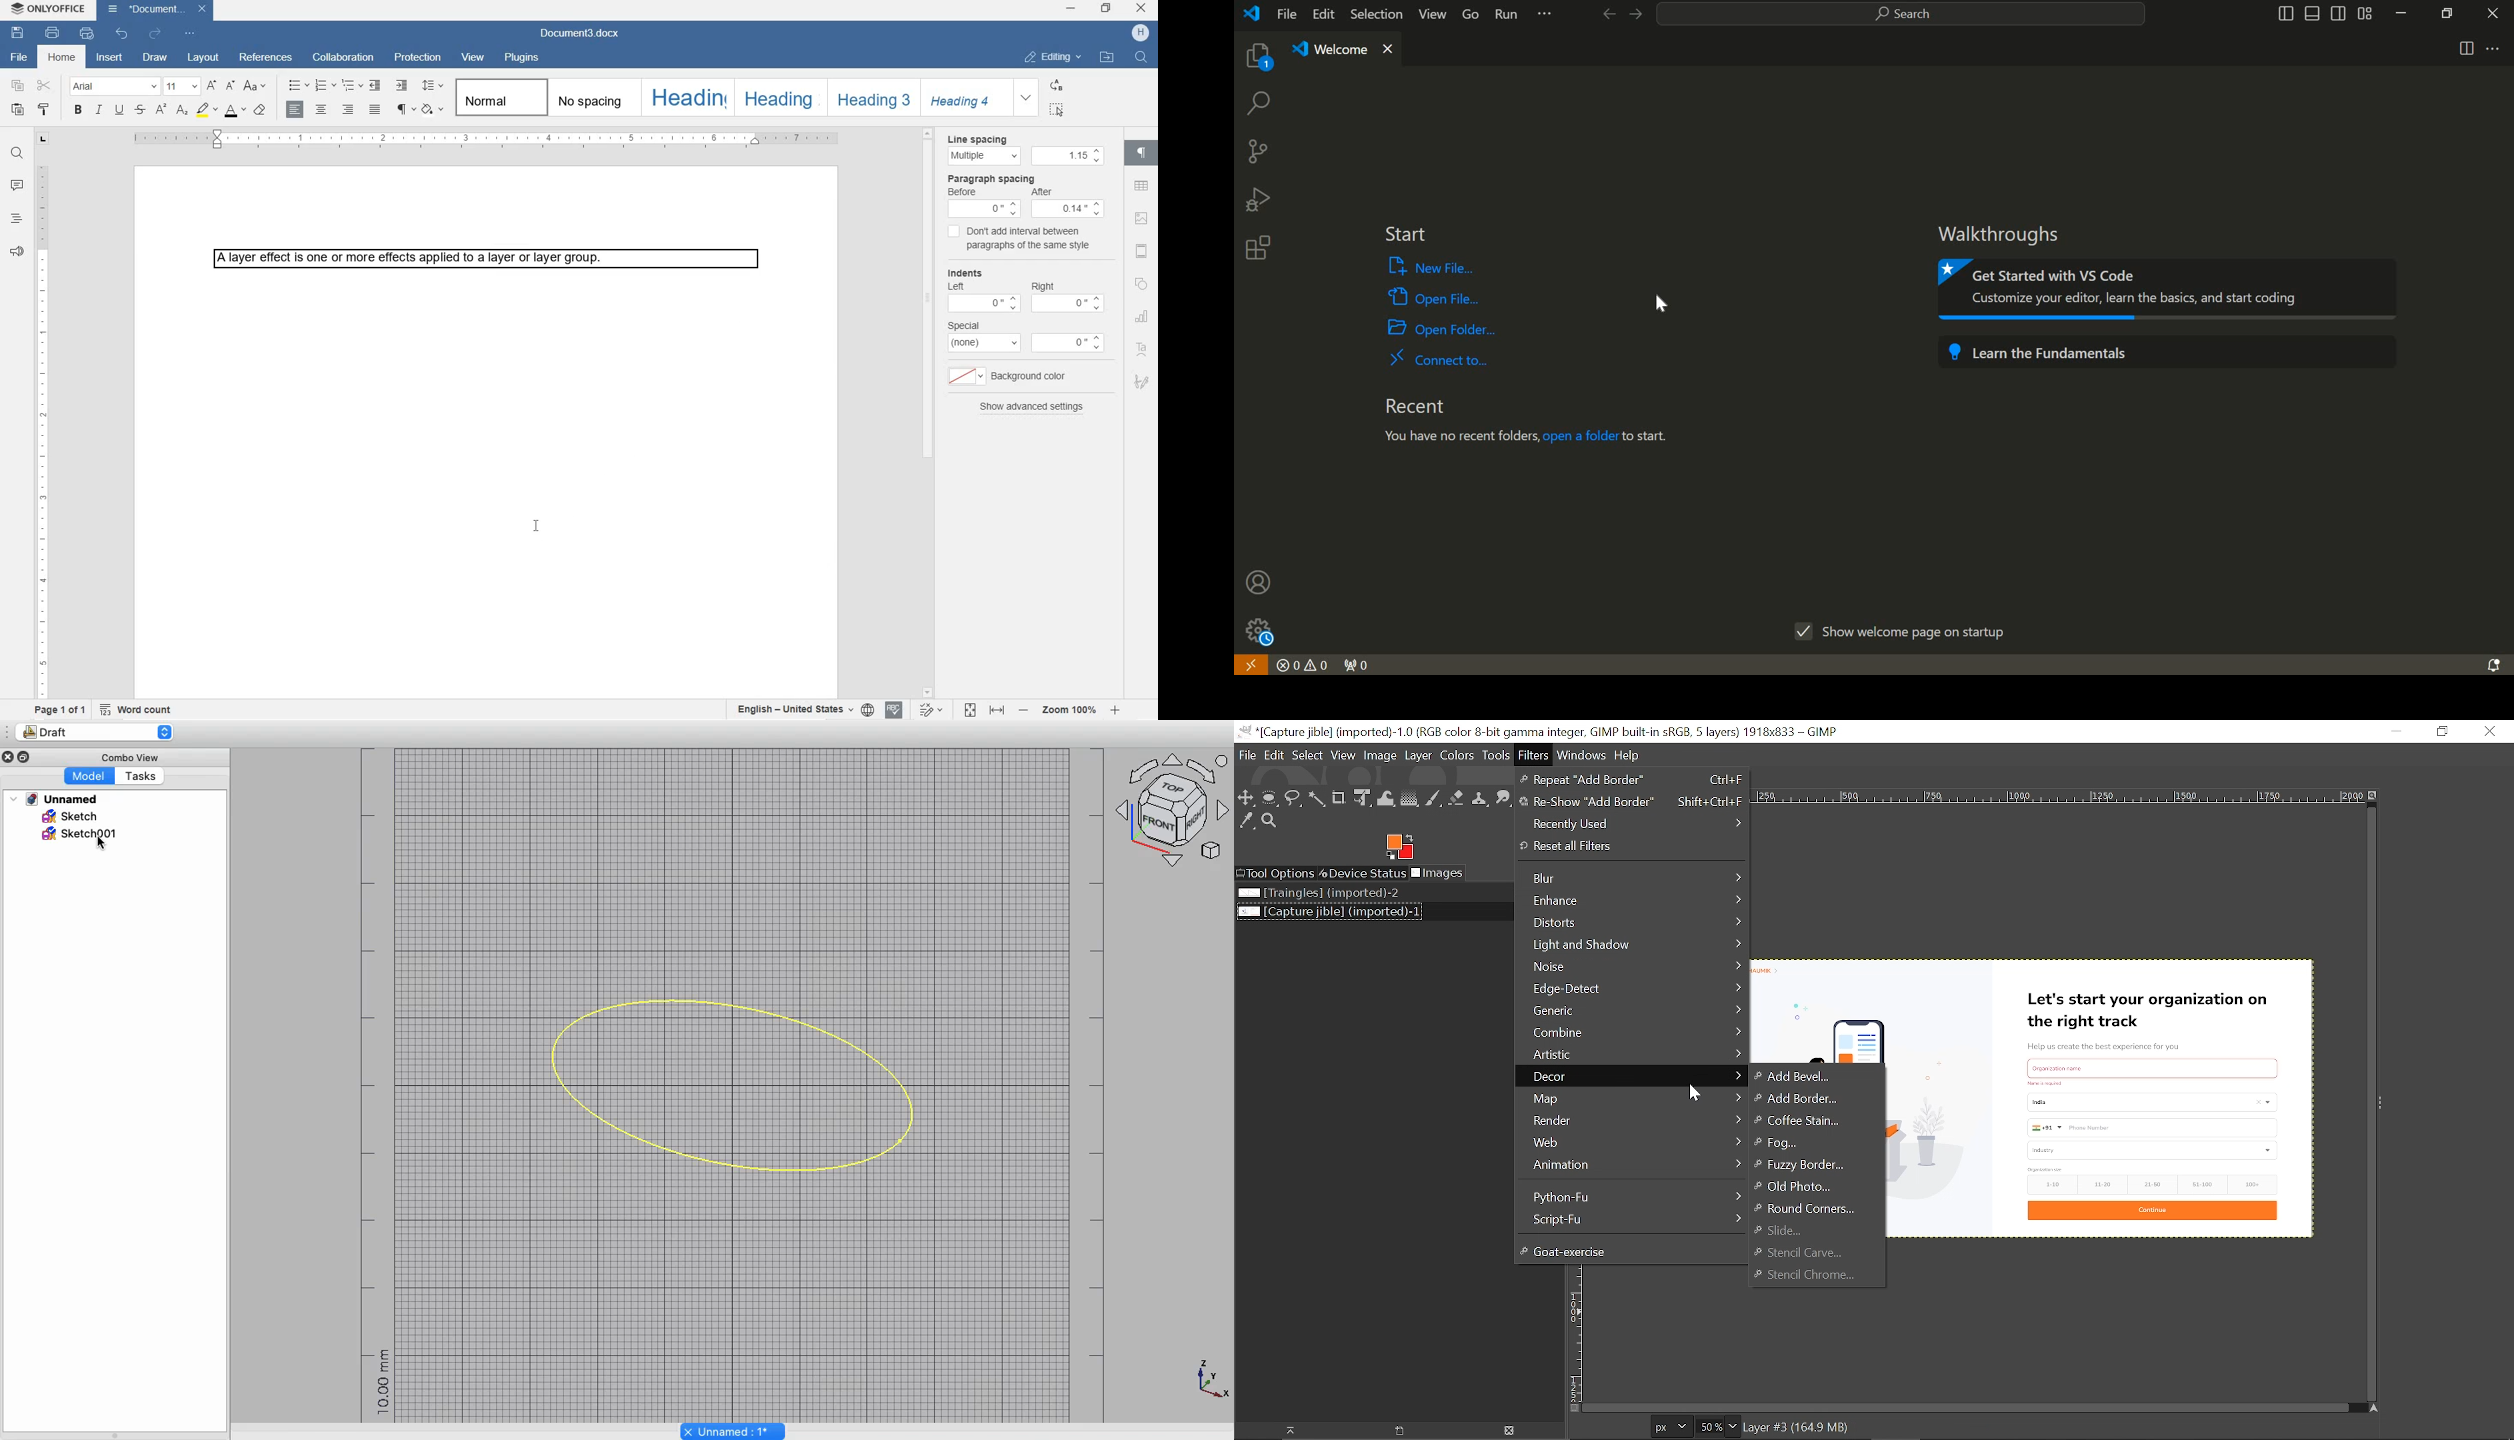 This screenshot has height=1456, width=2520. Describe the element at coordinates (1057, 109) in the screenshot. I see `SELECT ALL` at that location.